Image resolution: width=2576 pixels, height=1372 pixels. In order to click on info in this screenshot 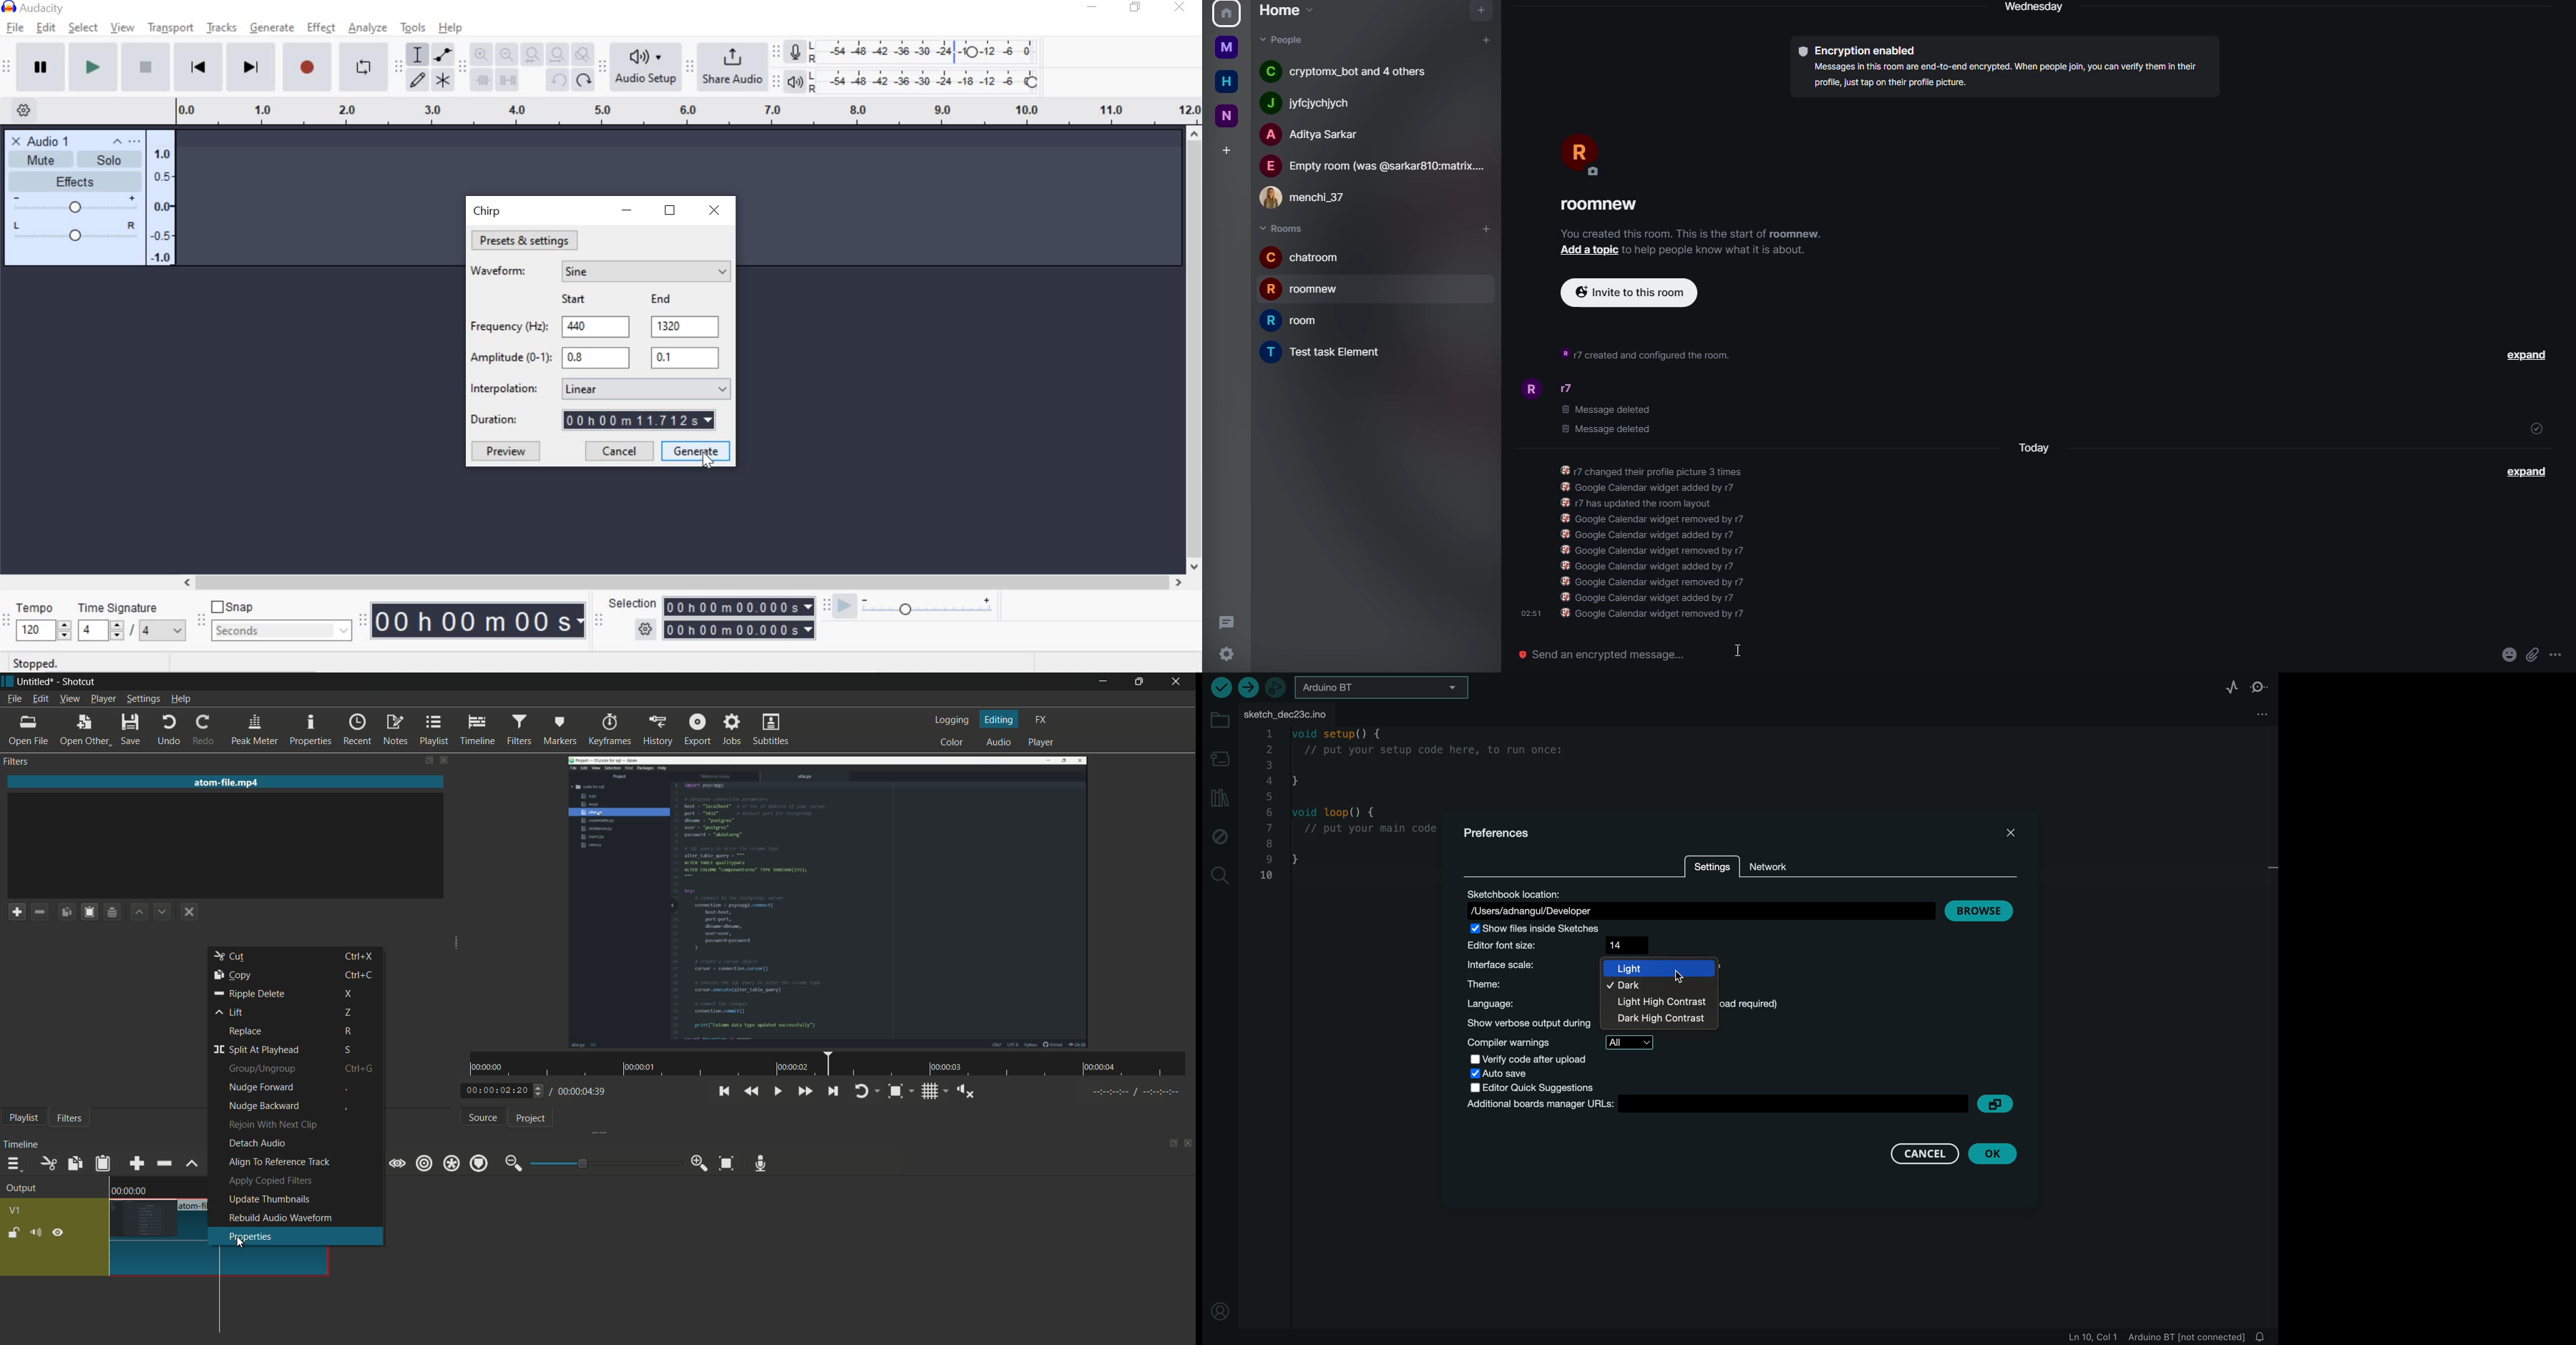, I will do `click(1692, 235)`.